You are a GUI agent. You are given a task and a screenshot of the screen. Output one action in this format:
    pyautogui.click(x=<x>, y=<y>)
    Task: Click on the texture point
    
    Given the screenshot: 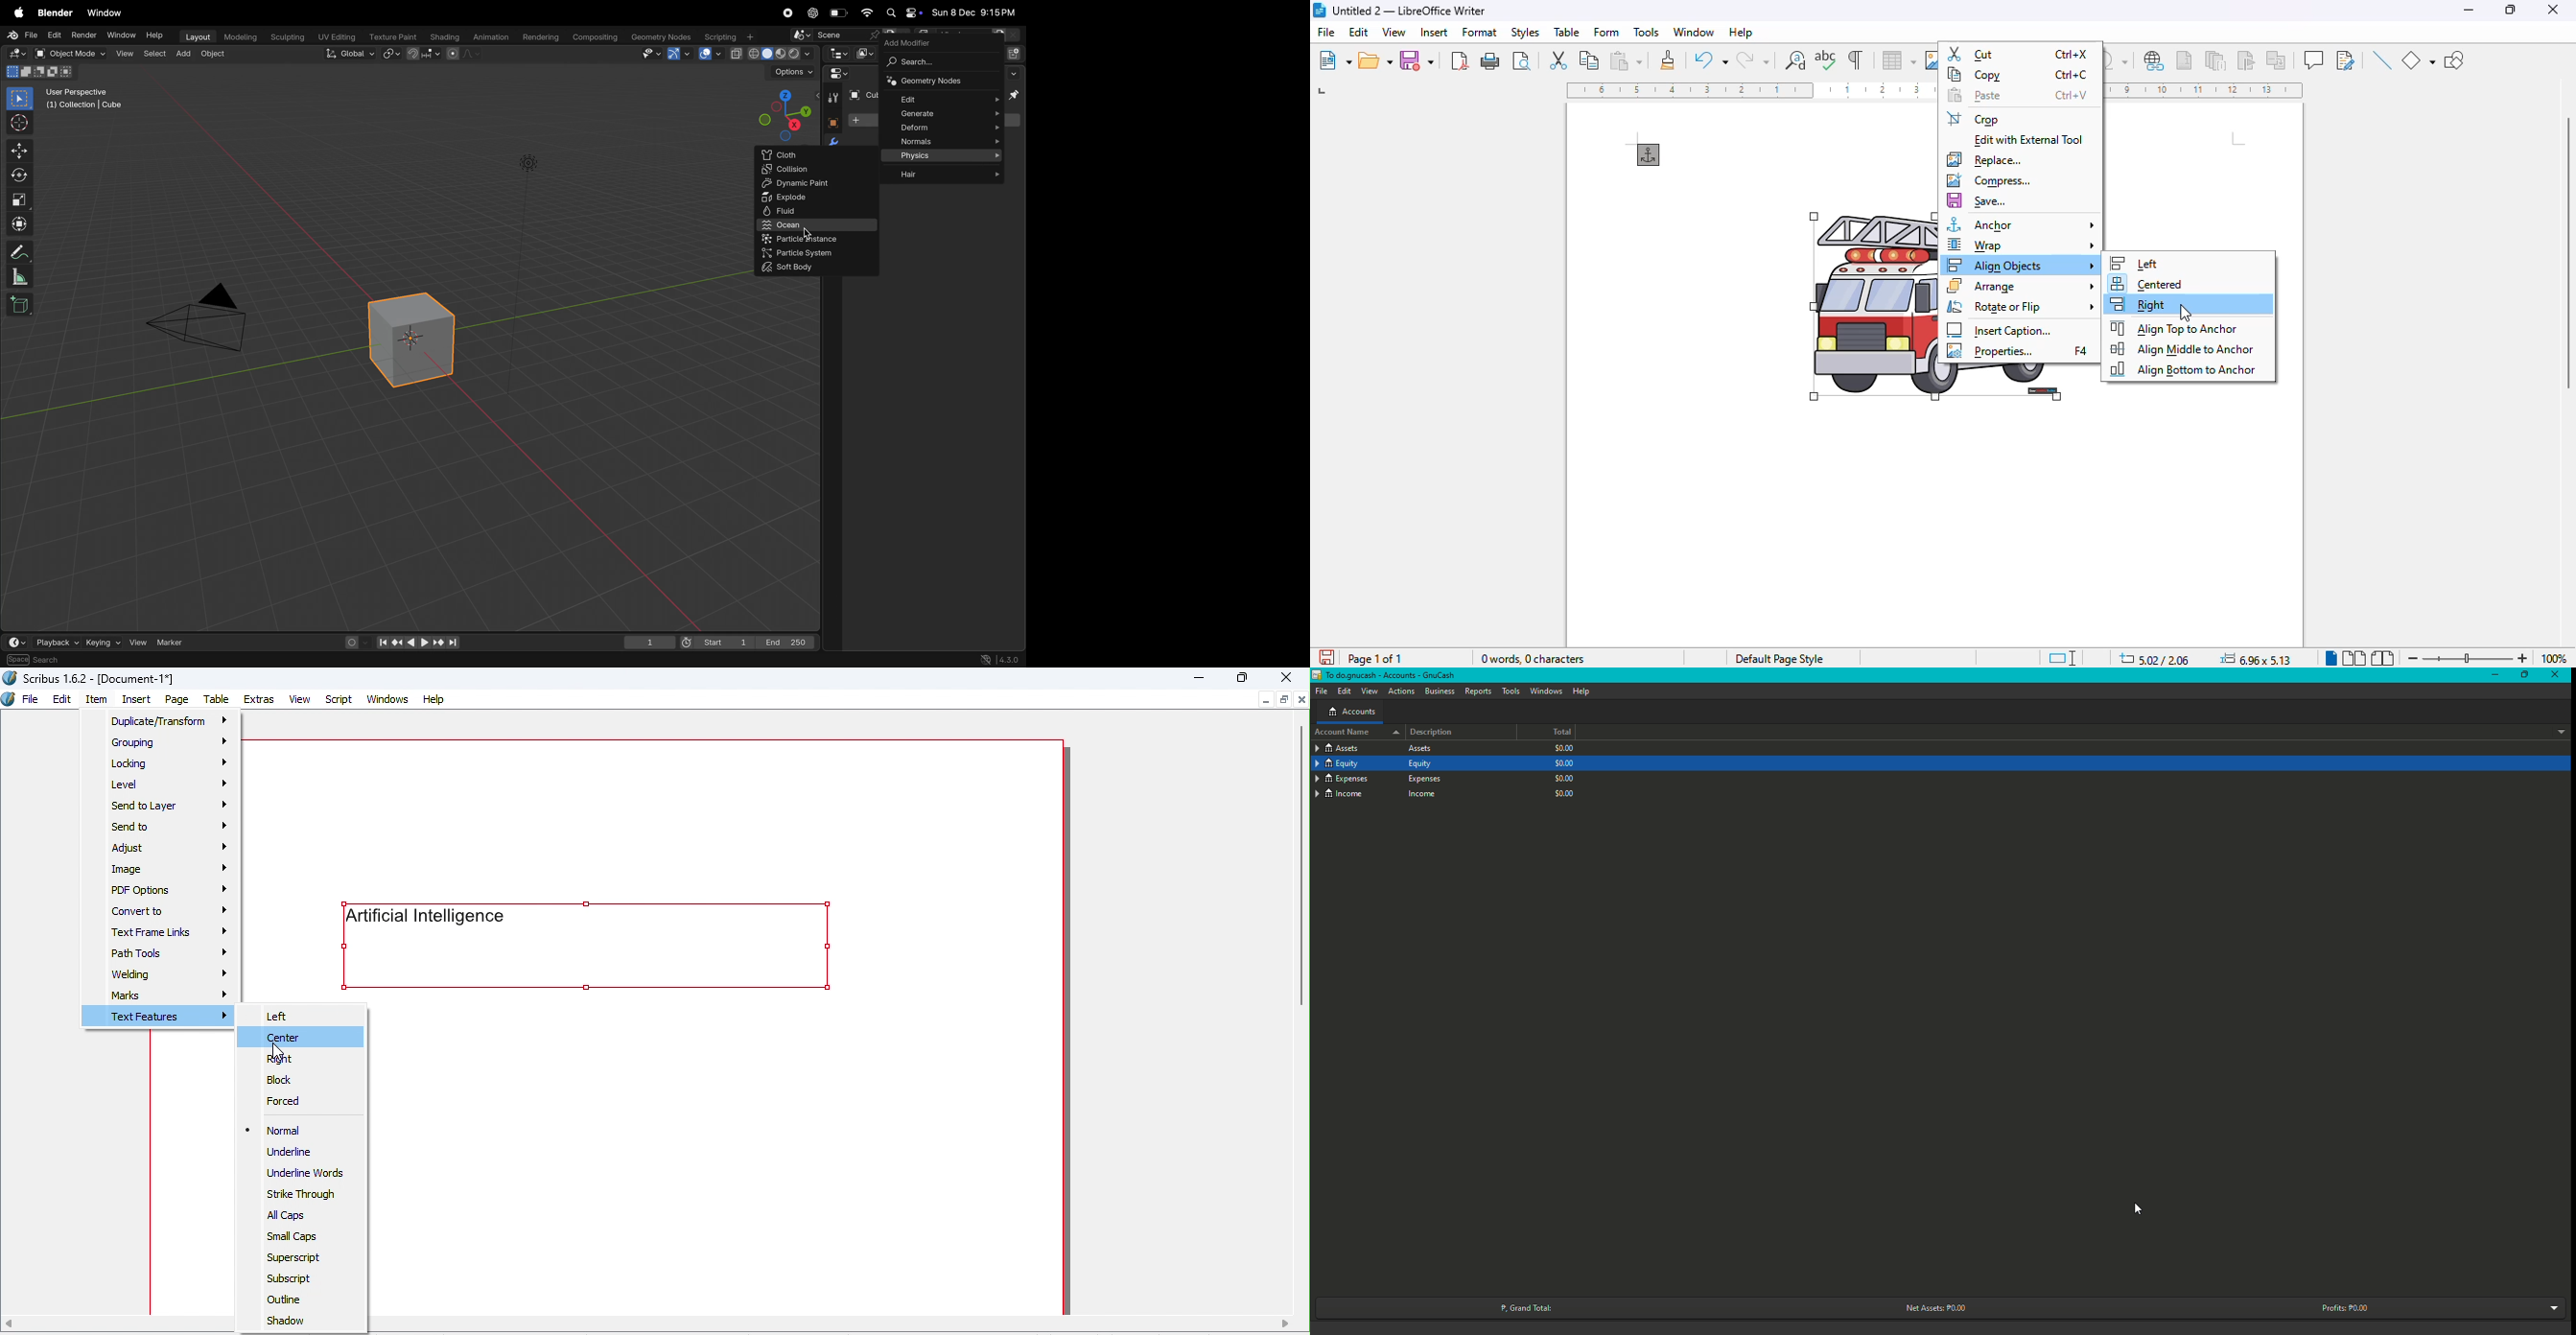 What is the action you would take?
    pyautogui.click(x=394, y=37)
    